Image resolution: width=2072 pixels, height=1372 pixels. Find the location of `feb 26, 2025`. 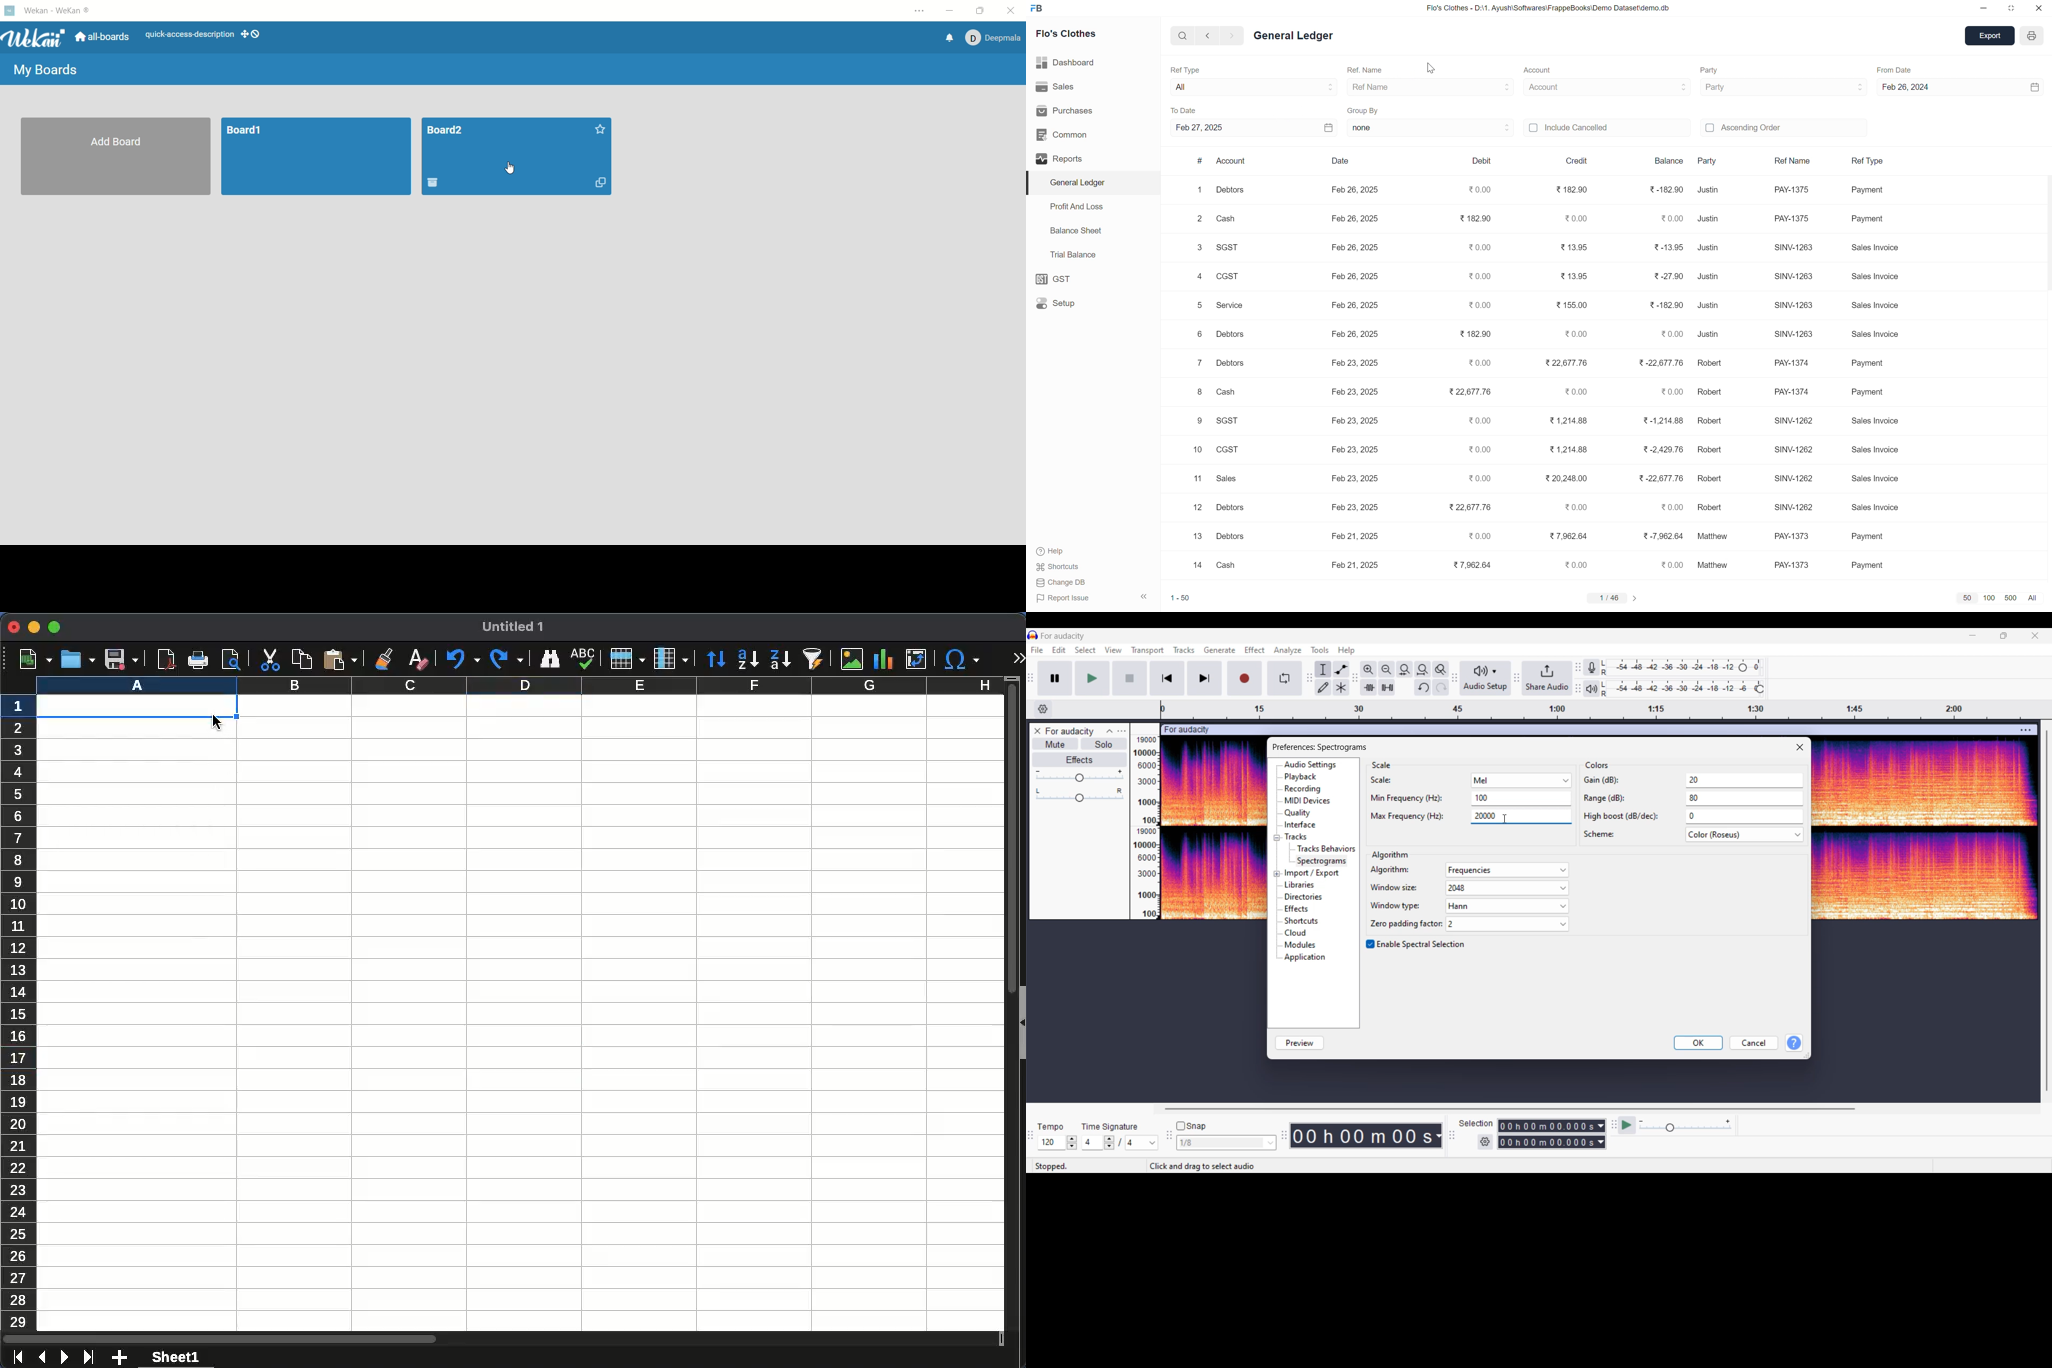

feb 26, 2025 is located at coordinates (1355, 306).